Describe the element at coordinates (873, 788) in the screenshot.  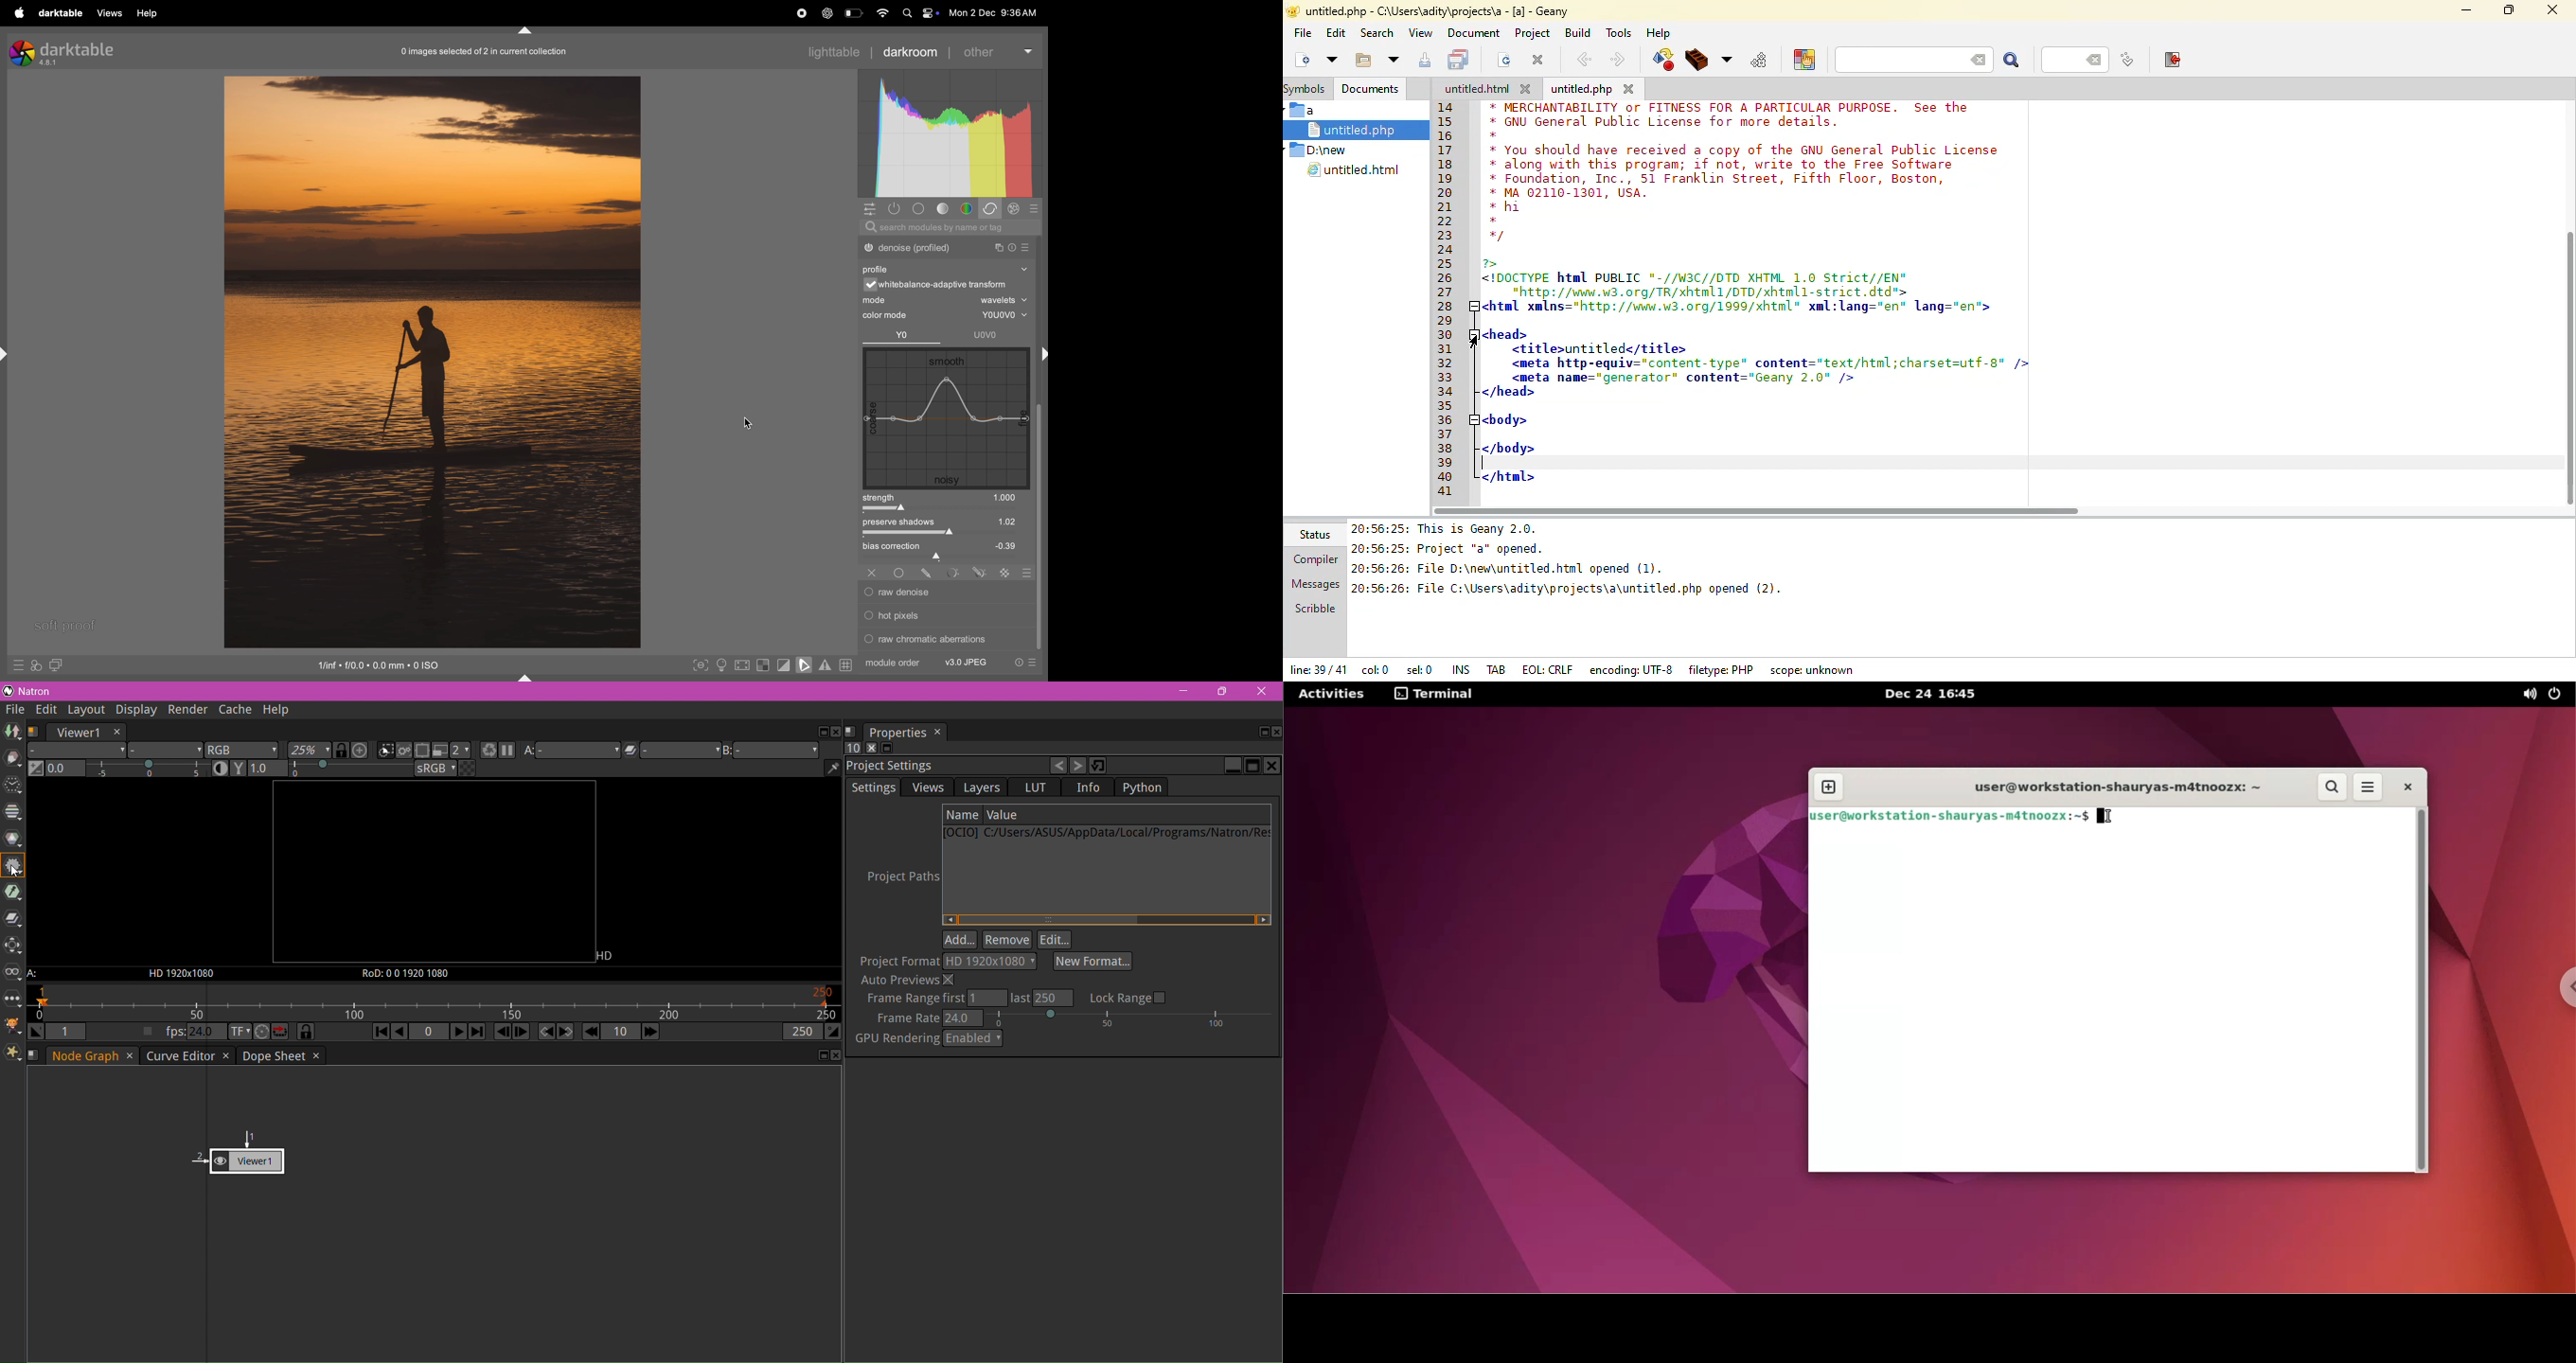
I see `Settings` at that location.